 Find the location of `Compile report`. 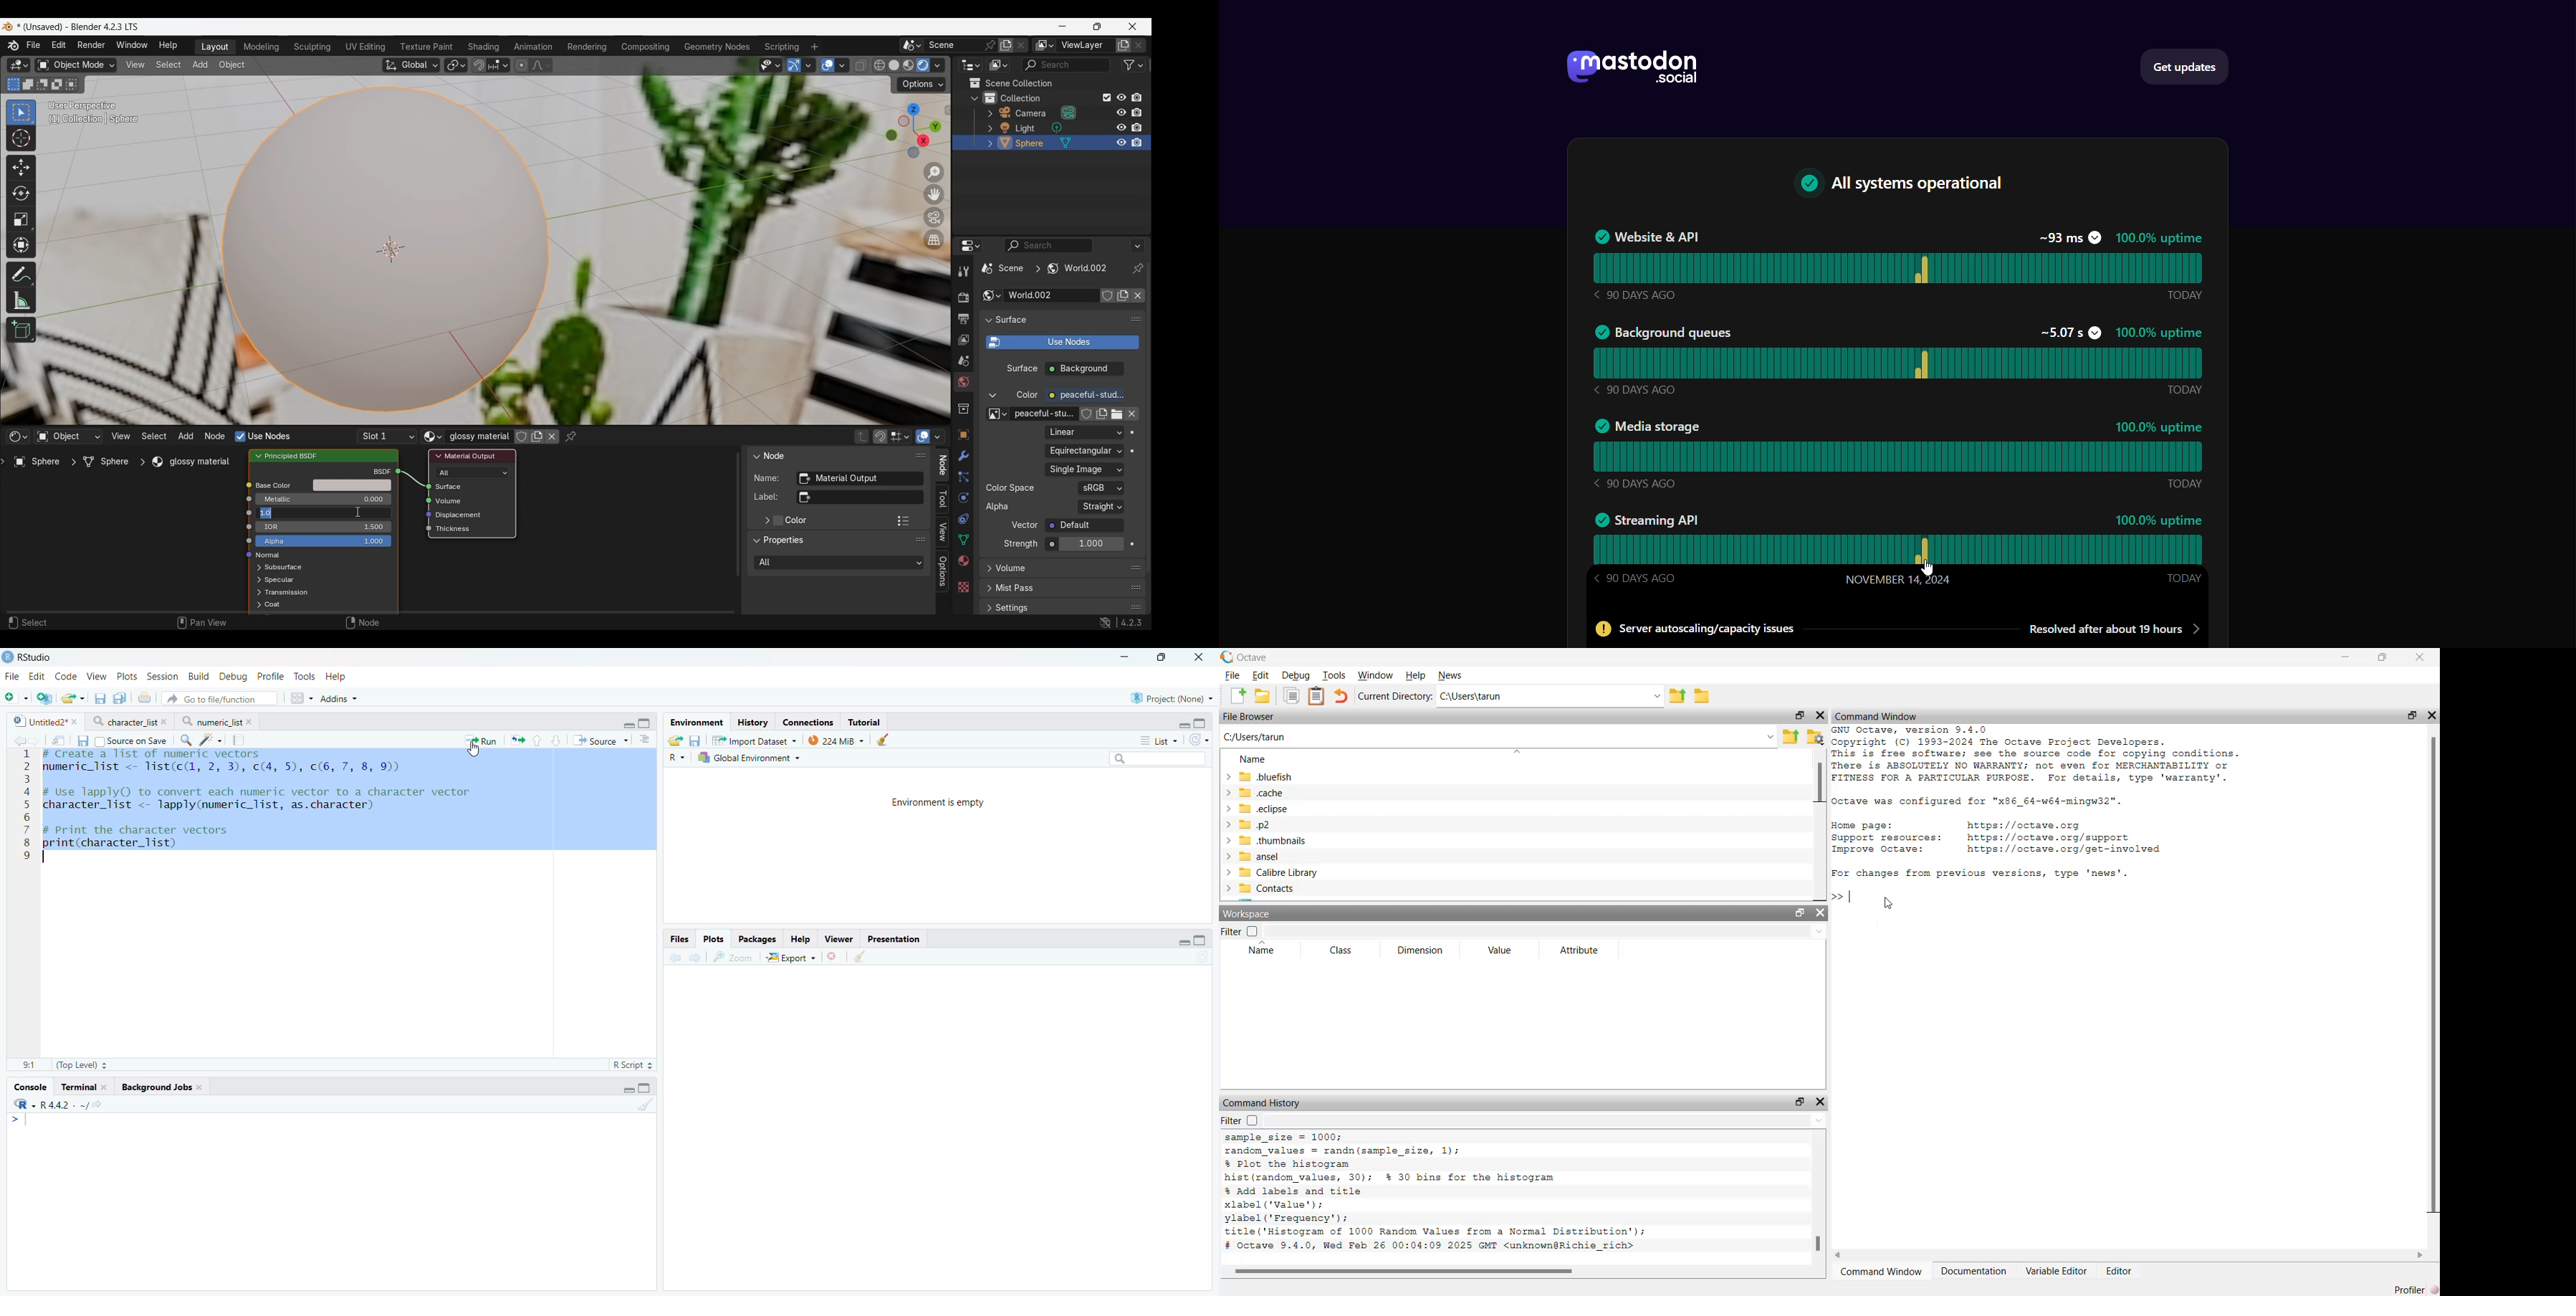

Compile report is located at coordinates (240, 739).